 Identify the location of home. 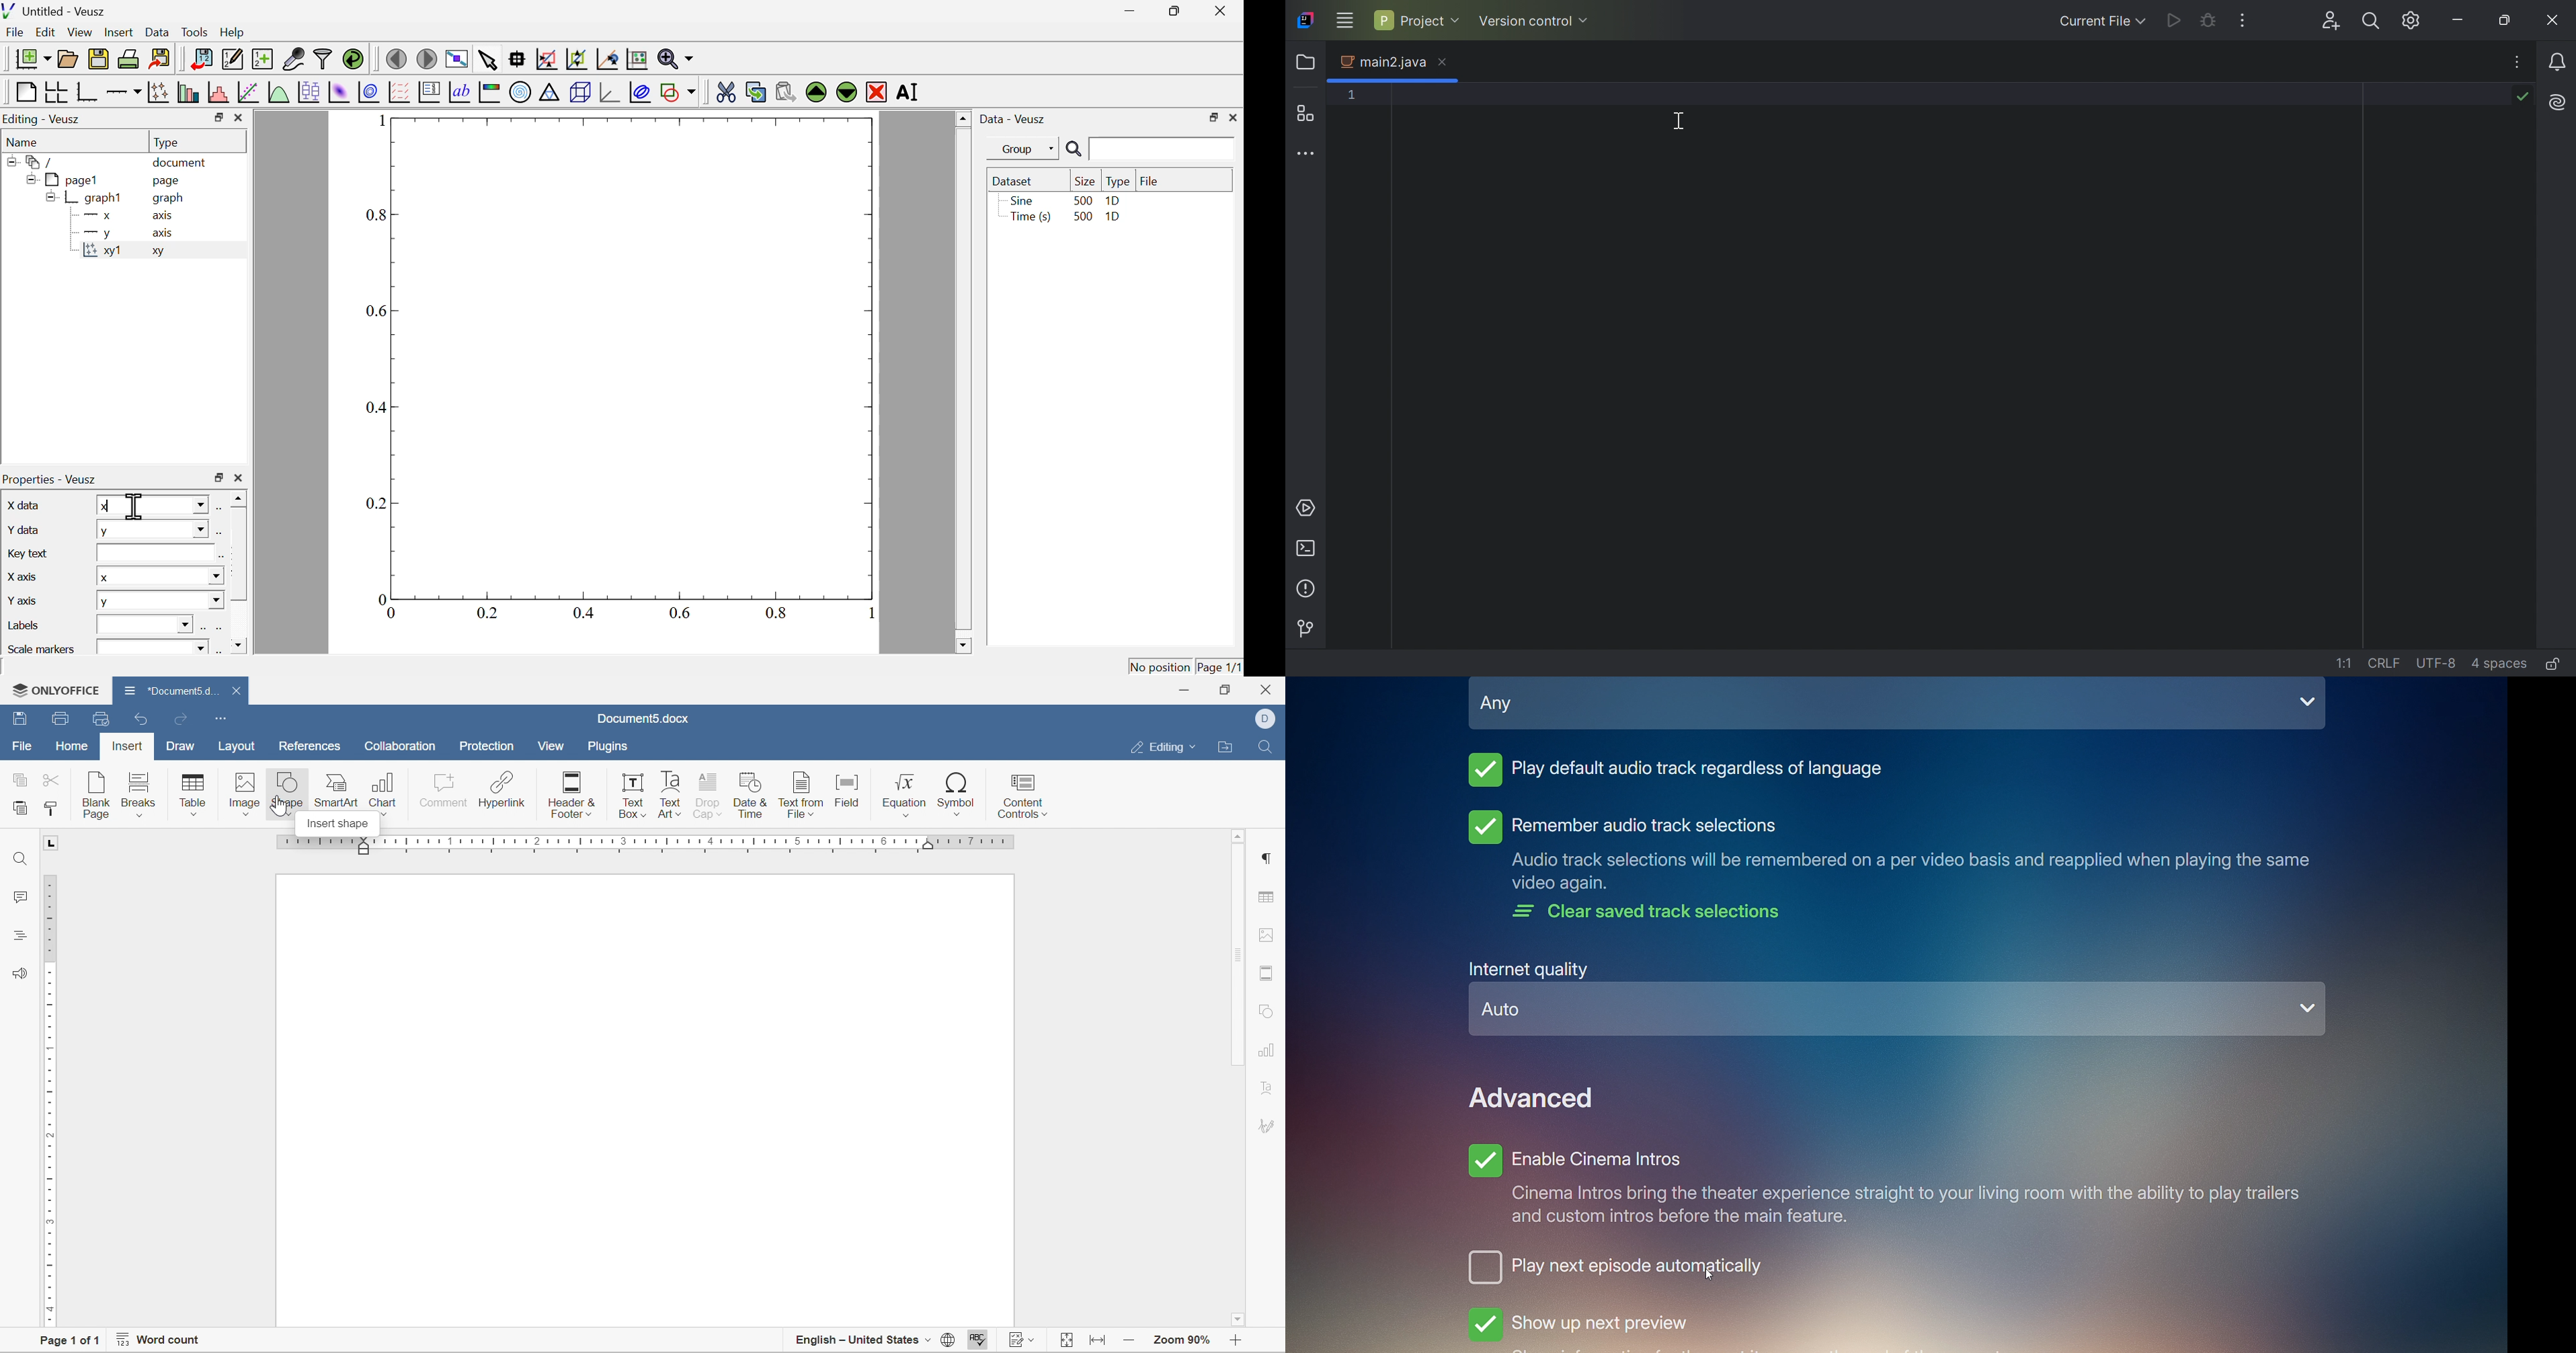
(71, 746).